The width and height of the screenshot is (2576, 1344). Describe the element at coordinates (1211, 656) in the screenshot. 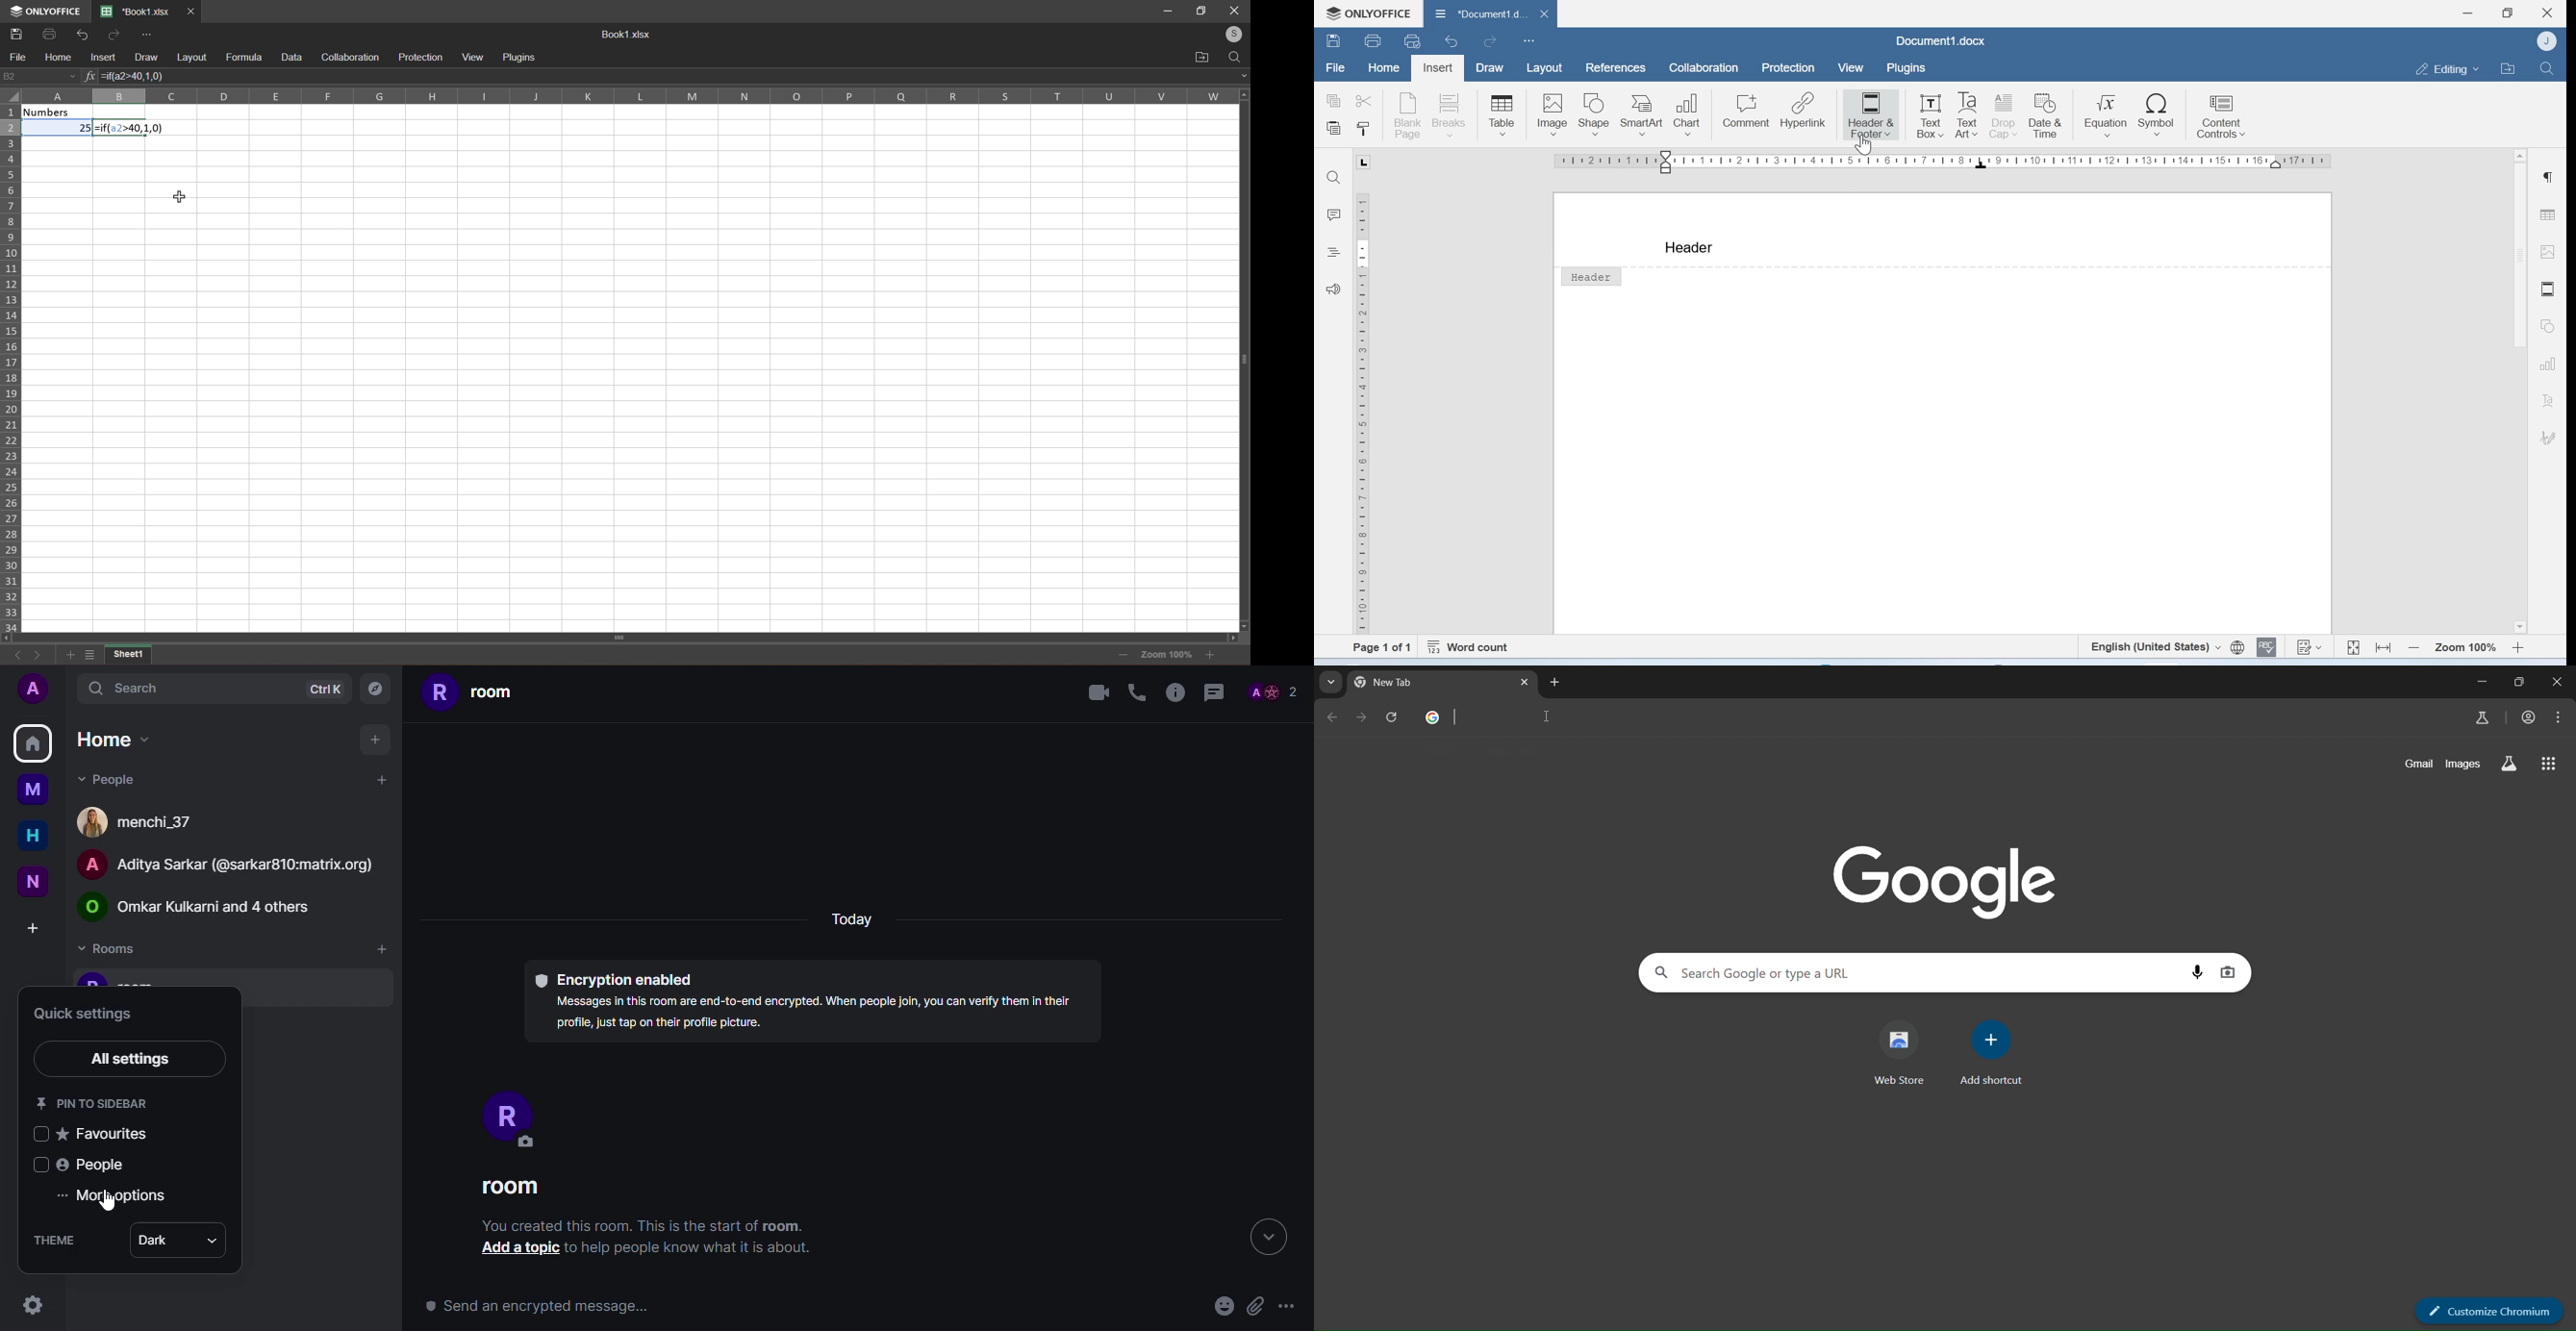

I see `zoom in` at that location.